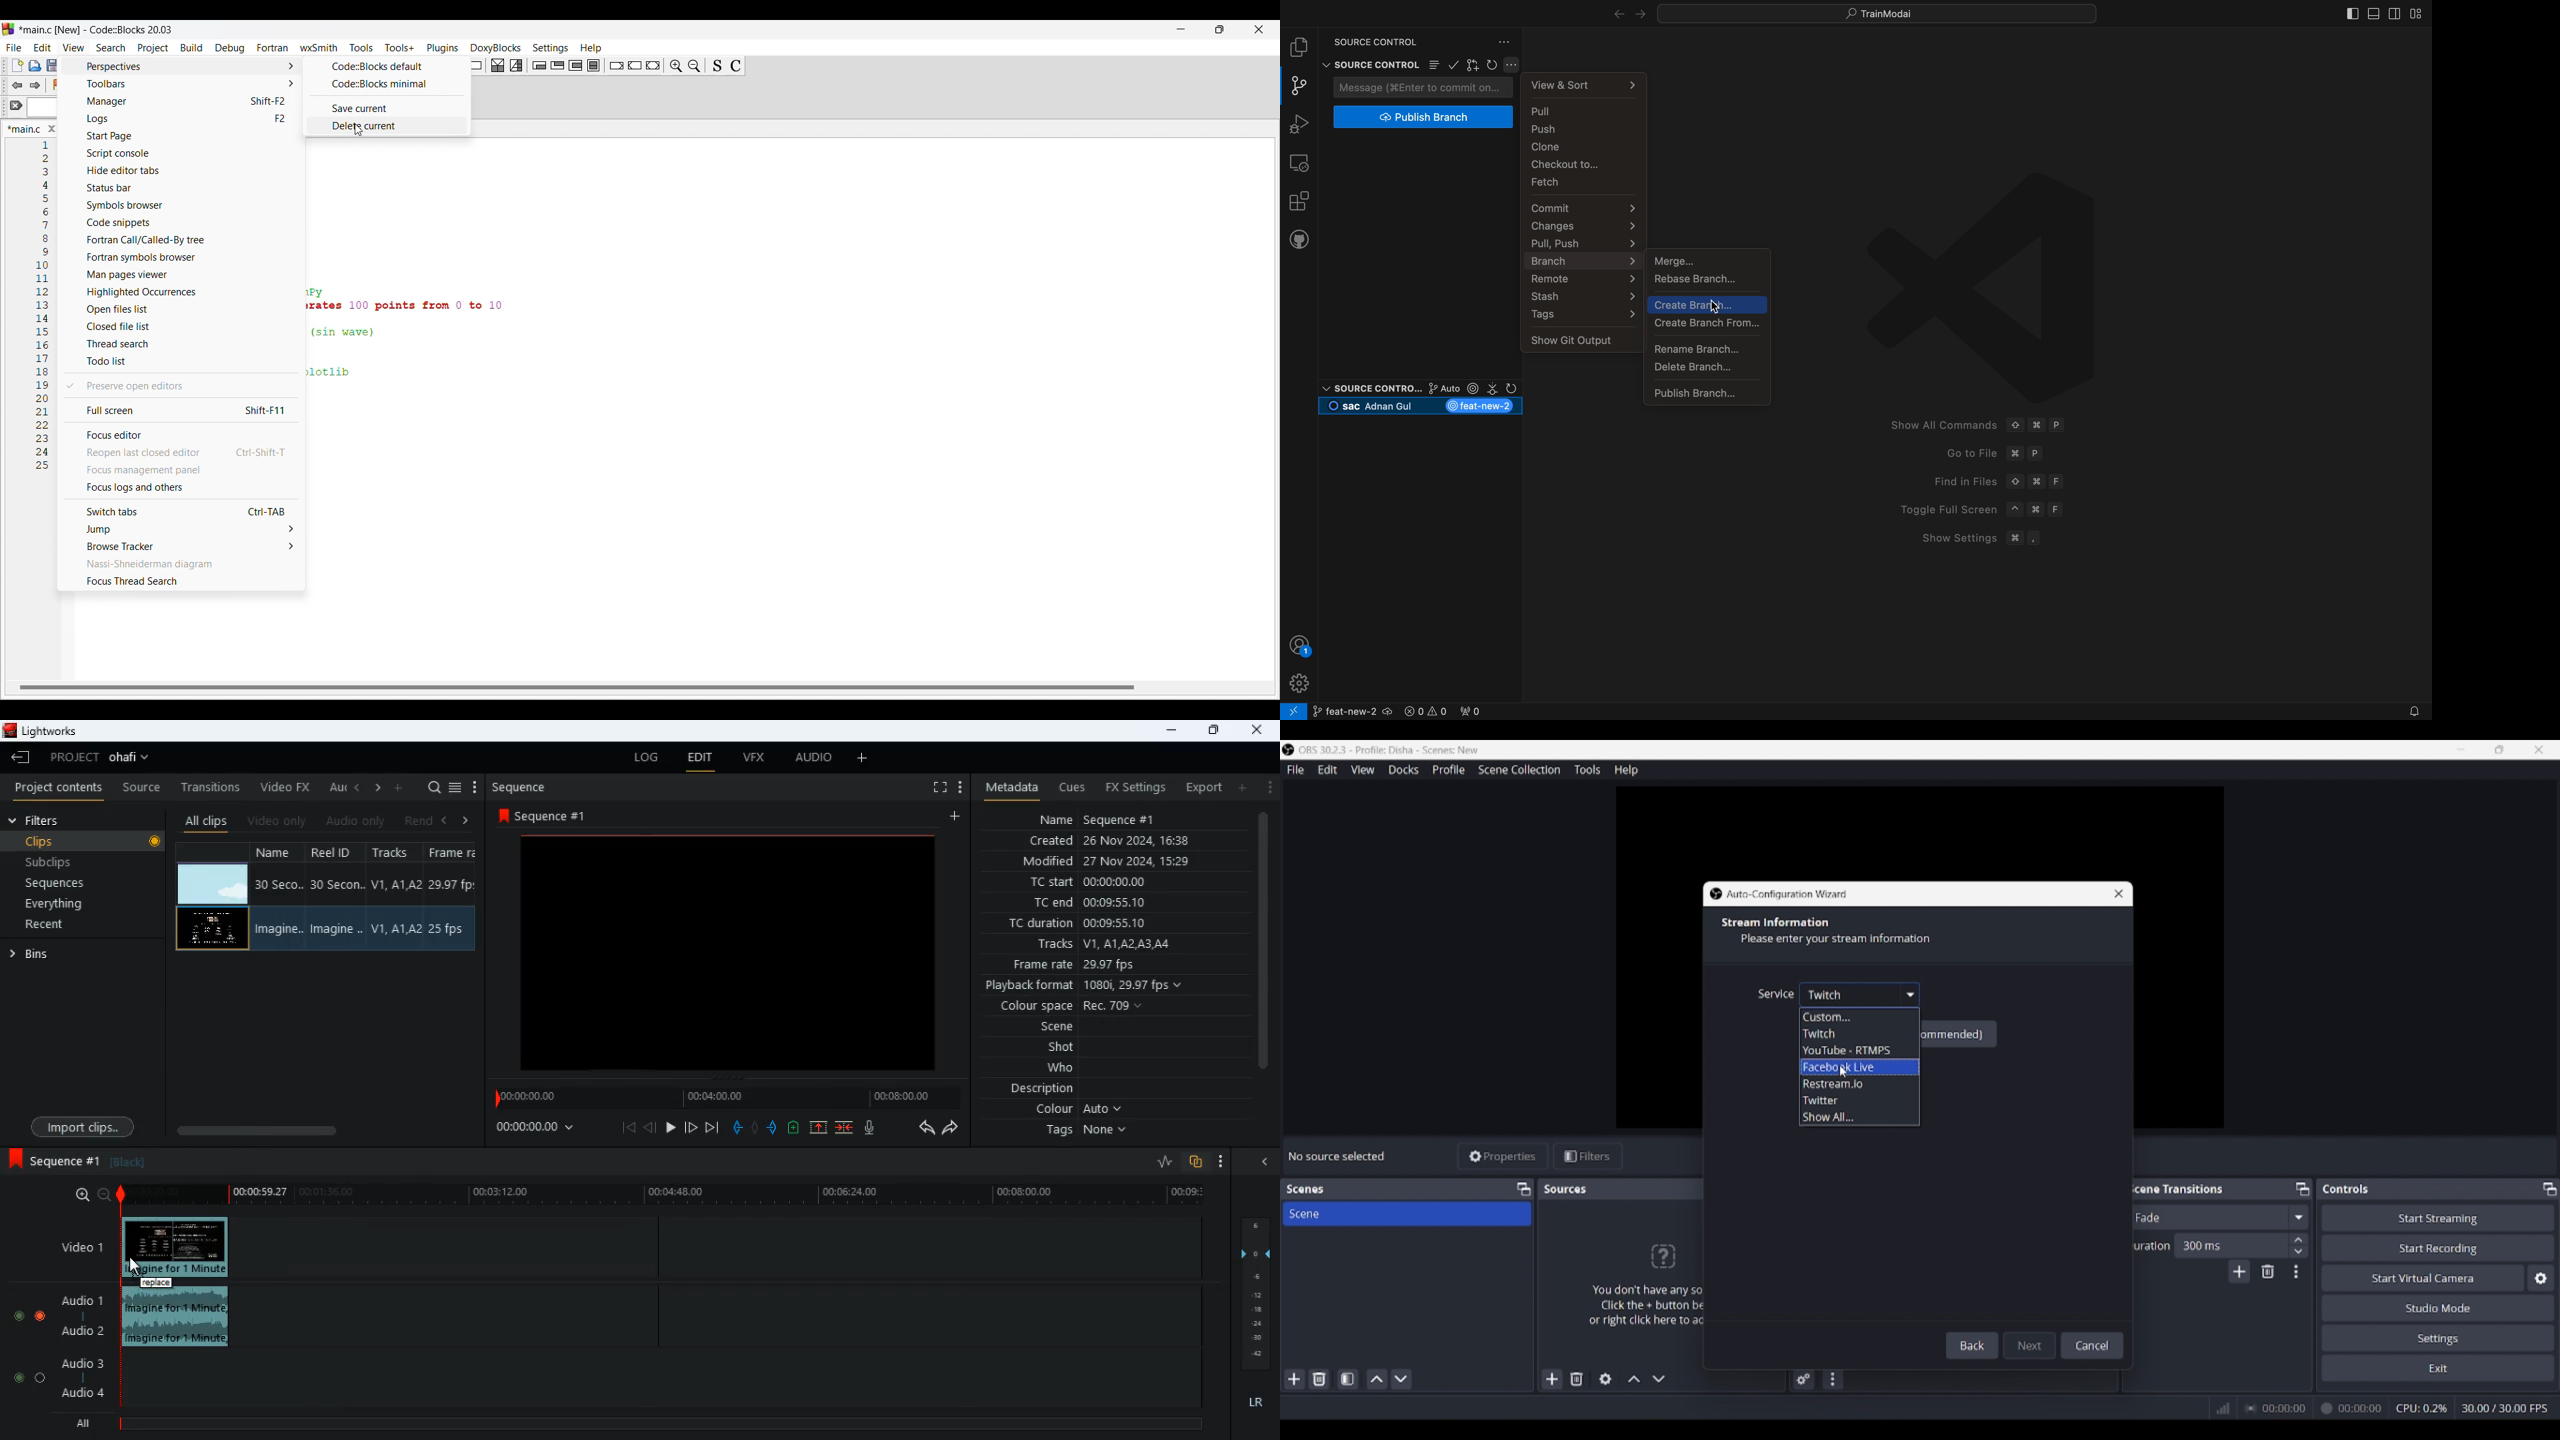 This screenshot has width=2576, height=1456. What do you see at coordinates (1363, 769) in the screenshot?
I see `View menu` at bounding box center [1363, 769].